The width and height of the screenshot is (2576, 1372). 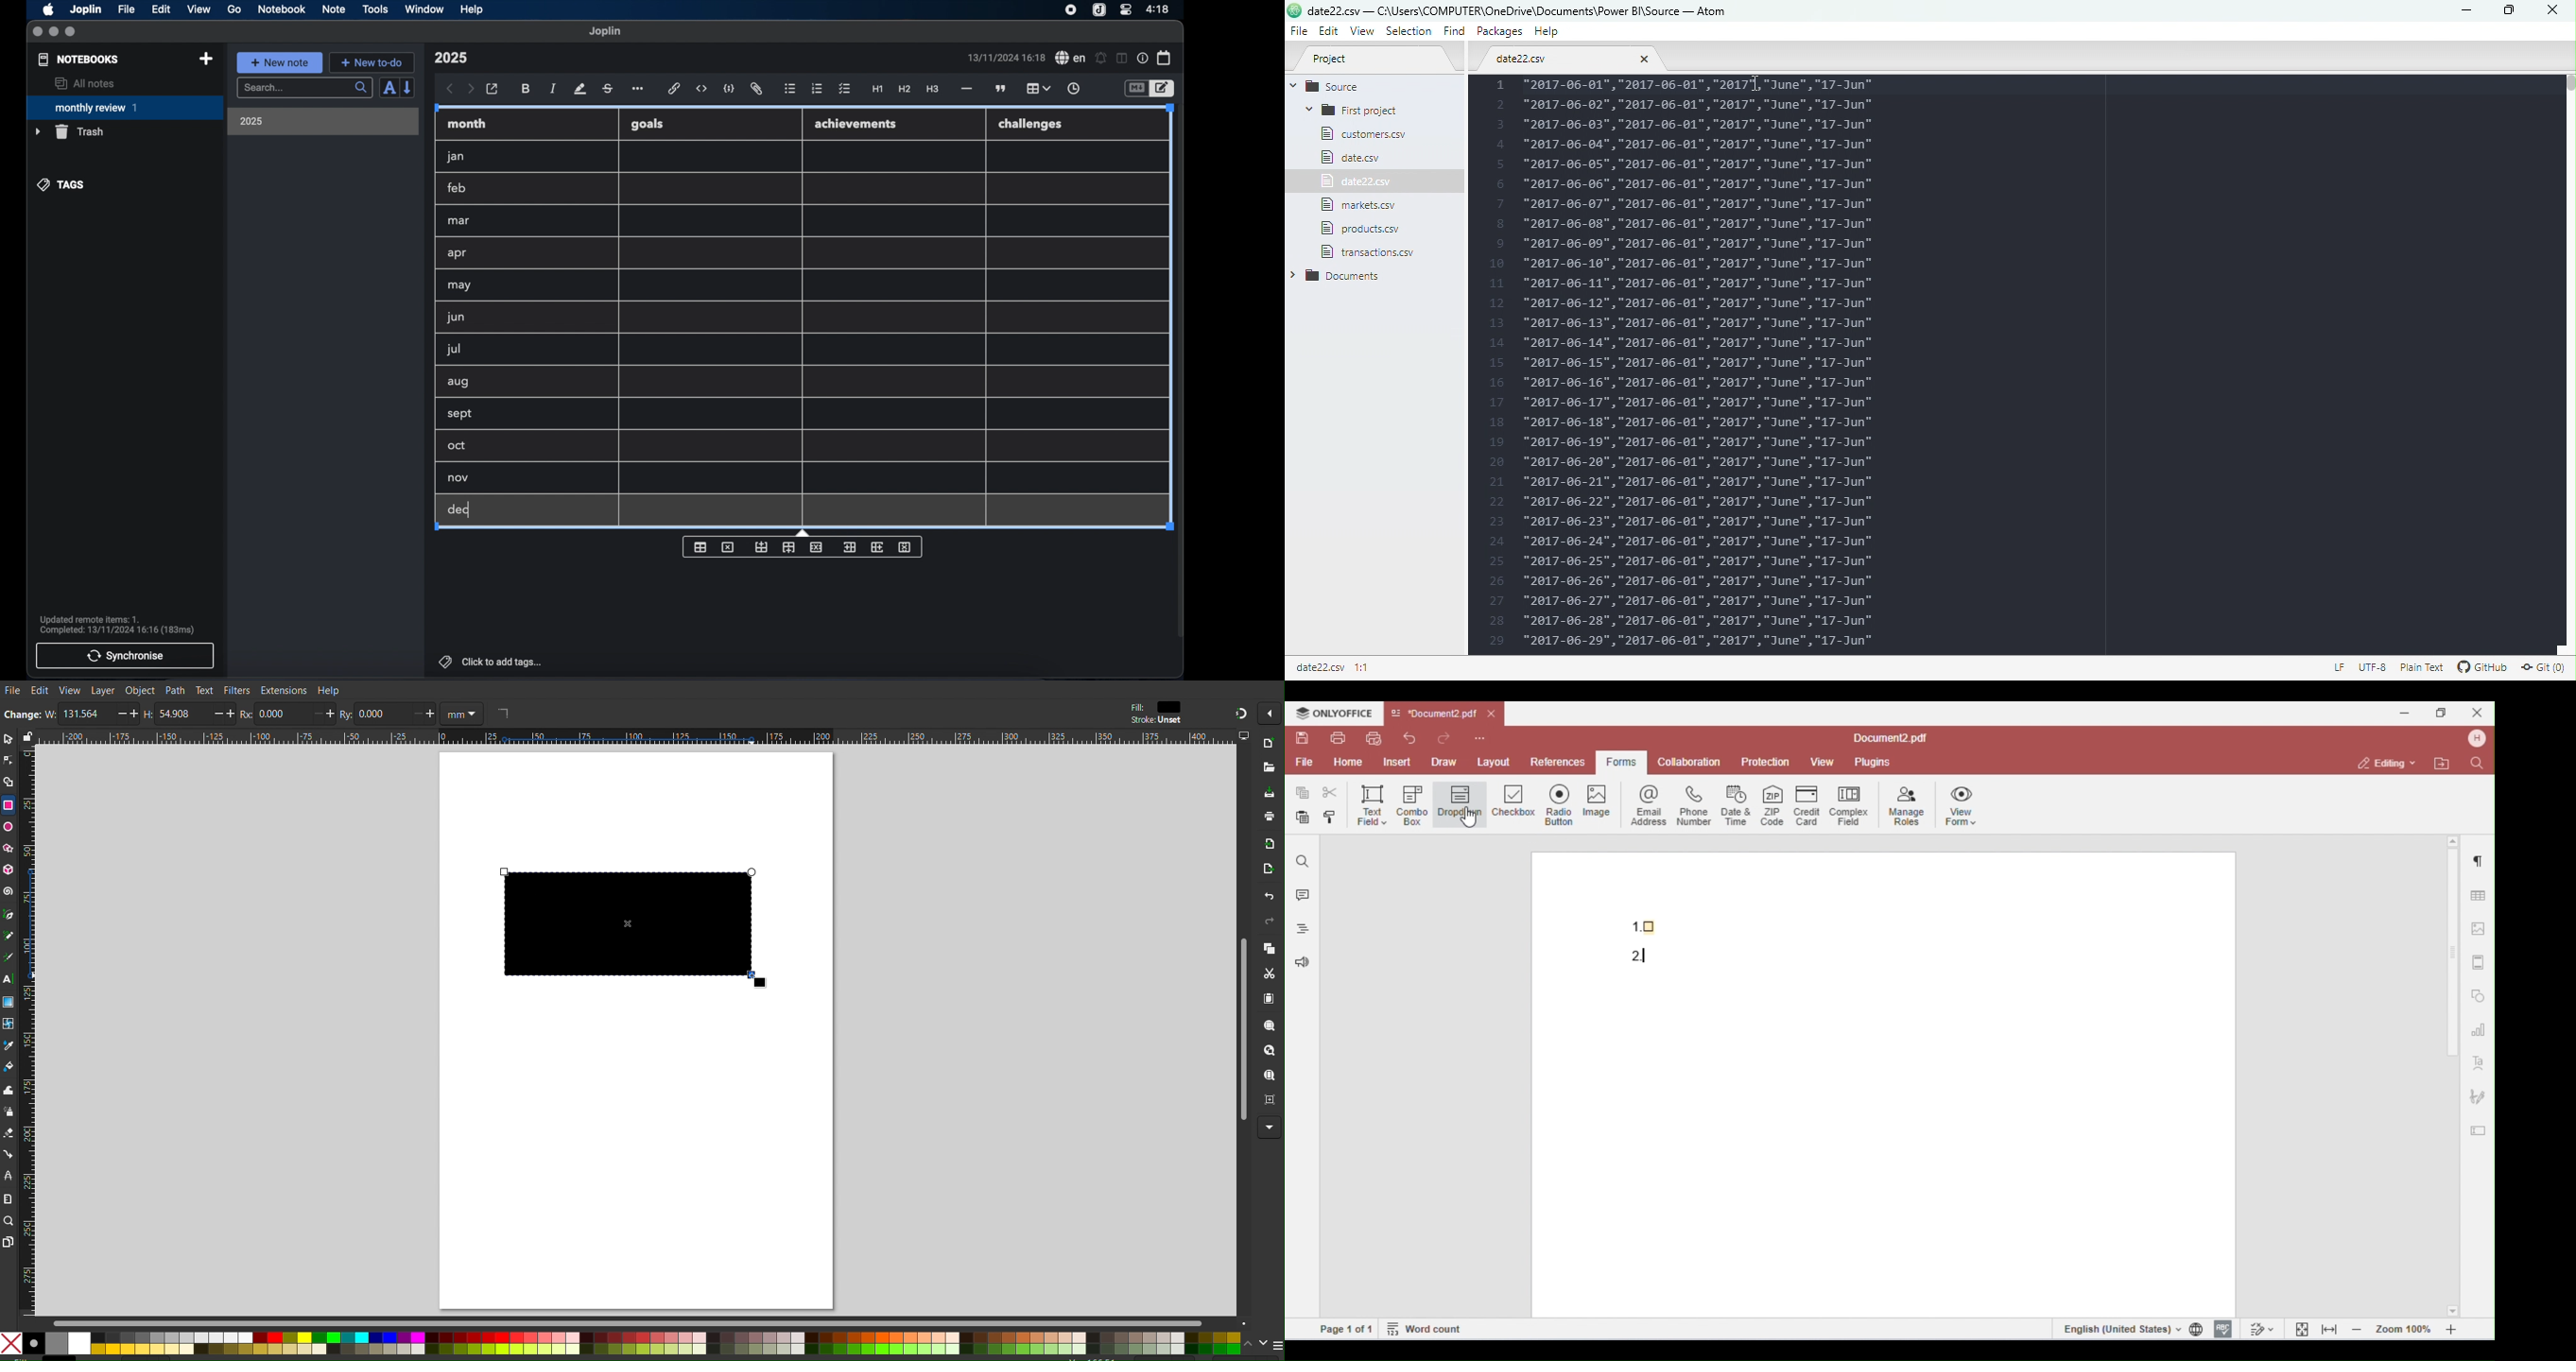 What do you see at coordinates (1242, 1032) in the screenshot?
I see `Scrollbar` at bounding box center [1242, 1032].